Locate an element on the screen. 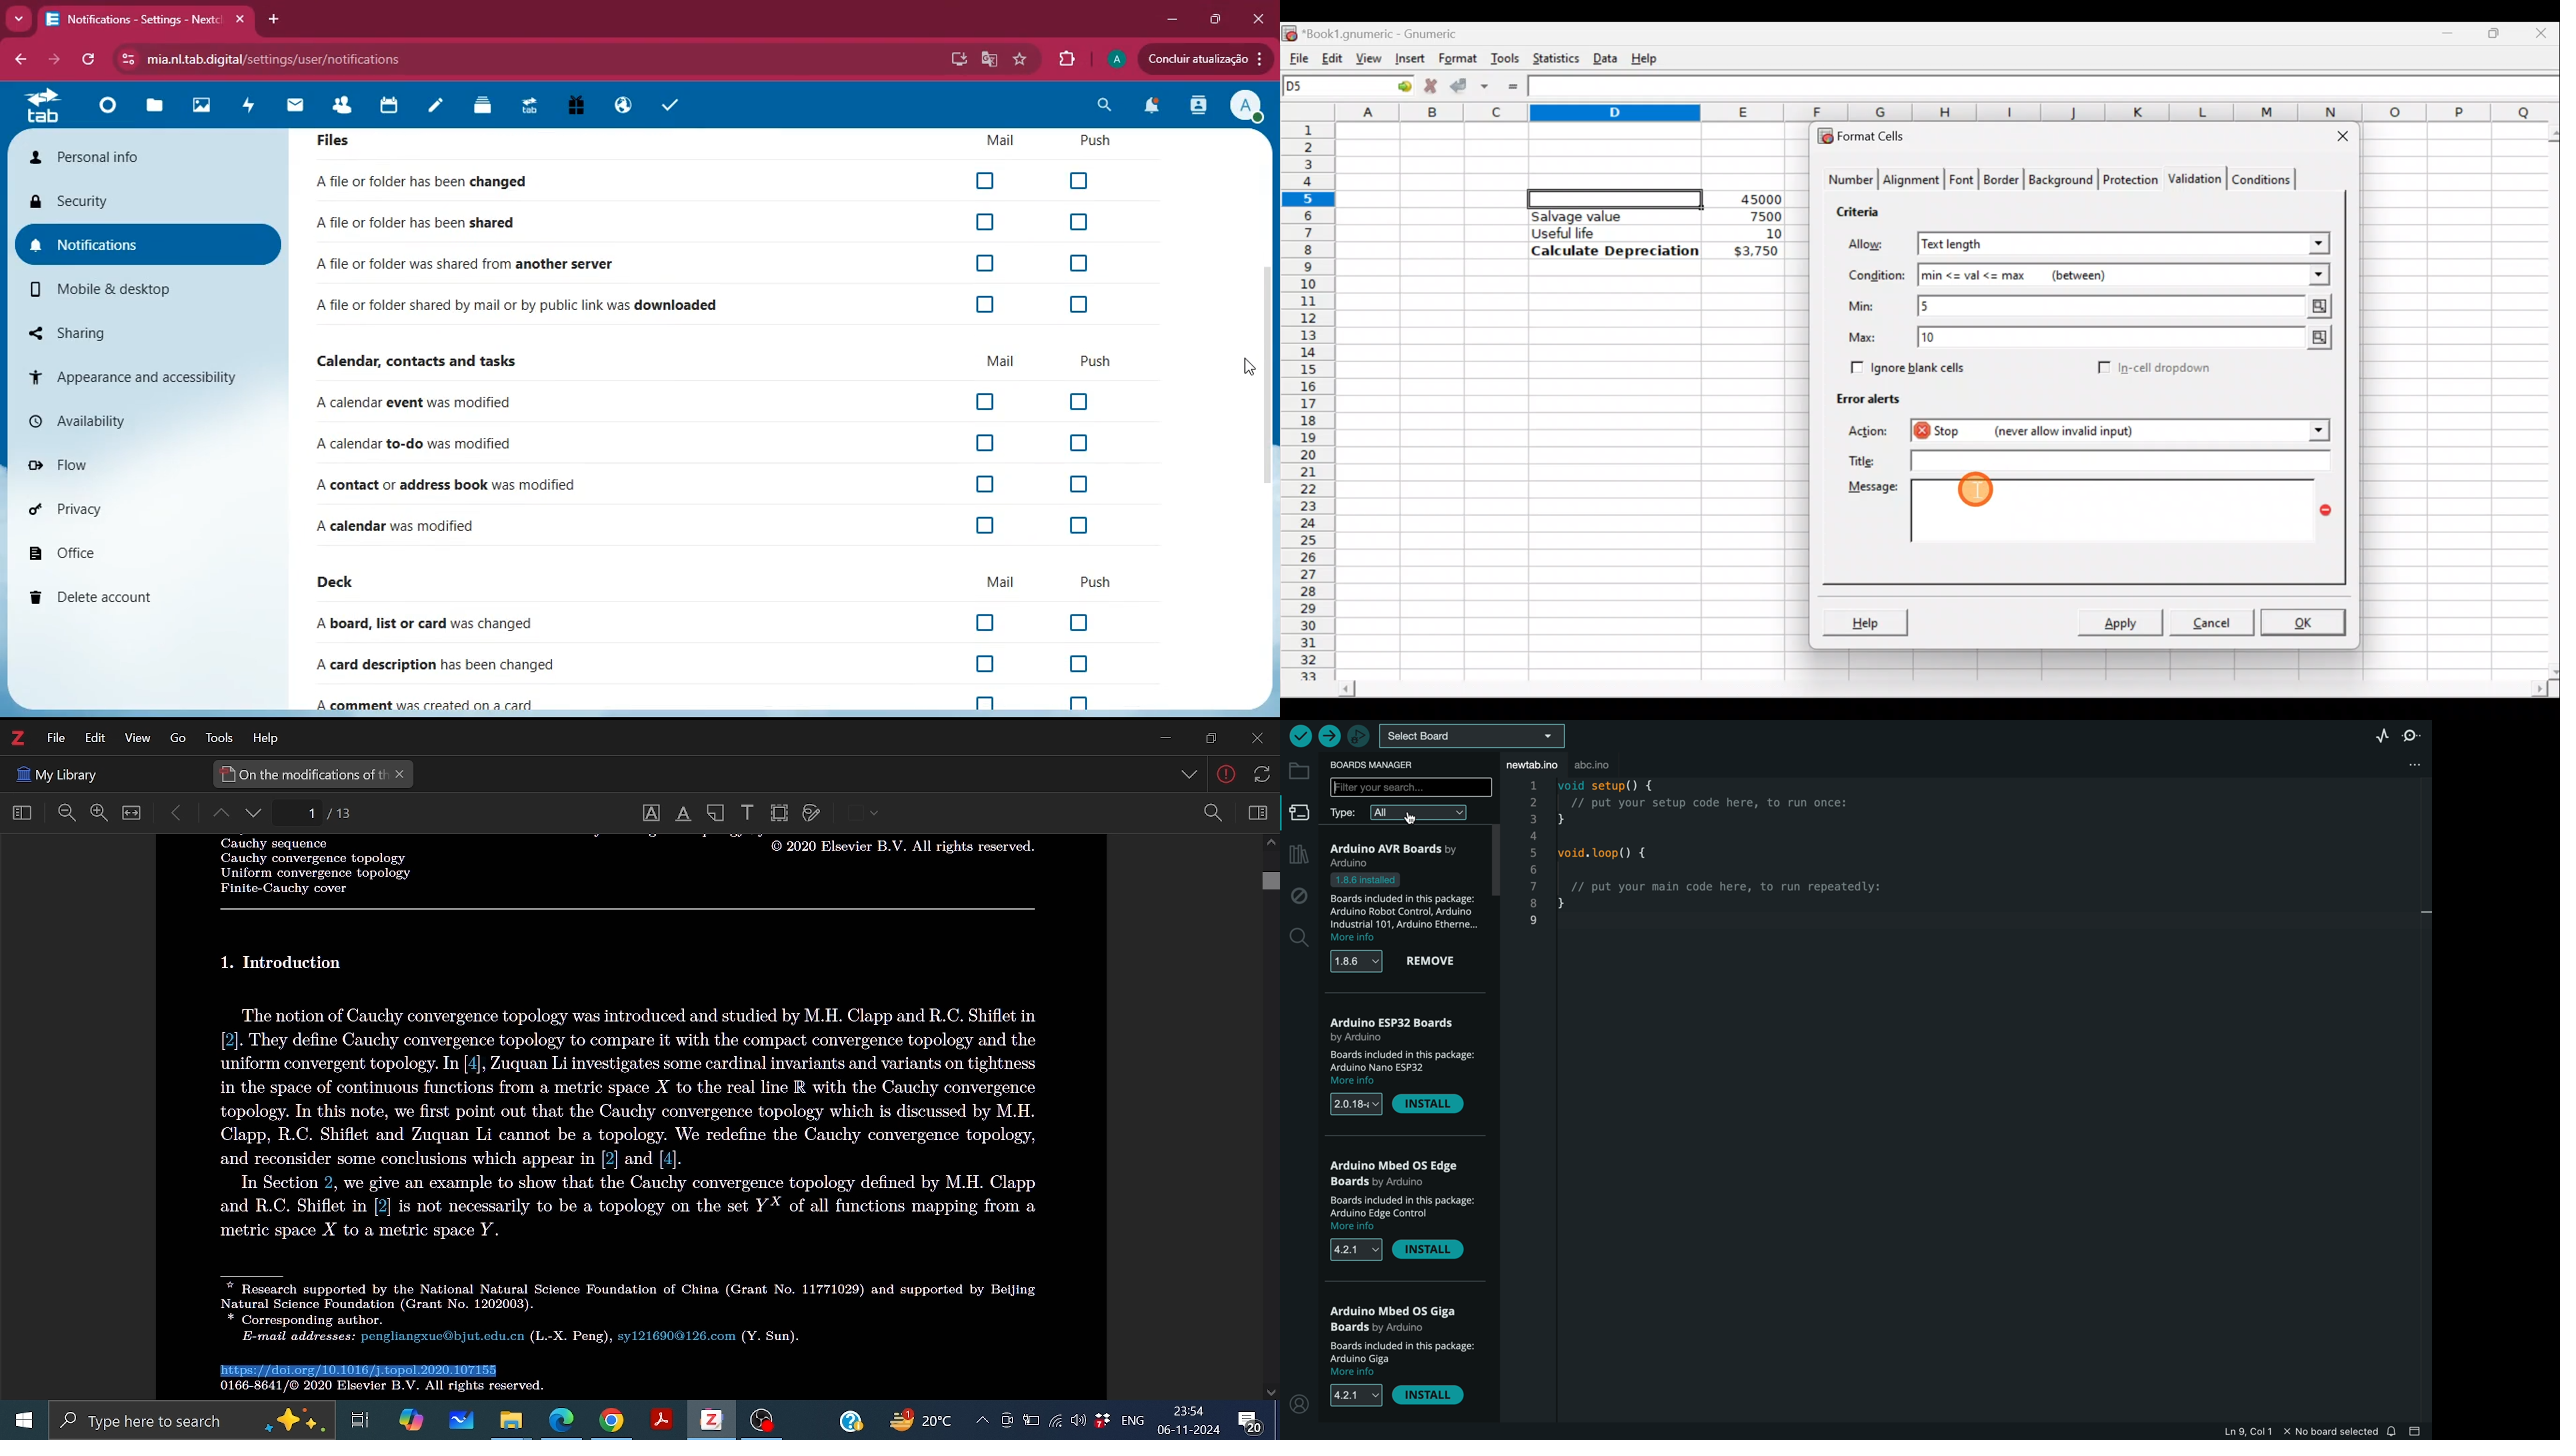 This screenshot has height=1456, width=2576. Checkbox is located at coordinates (1084, 305).